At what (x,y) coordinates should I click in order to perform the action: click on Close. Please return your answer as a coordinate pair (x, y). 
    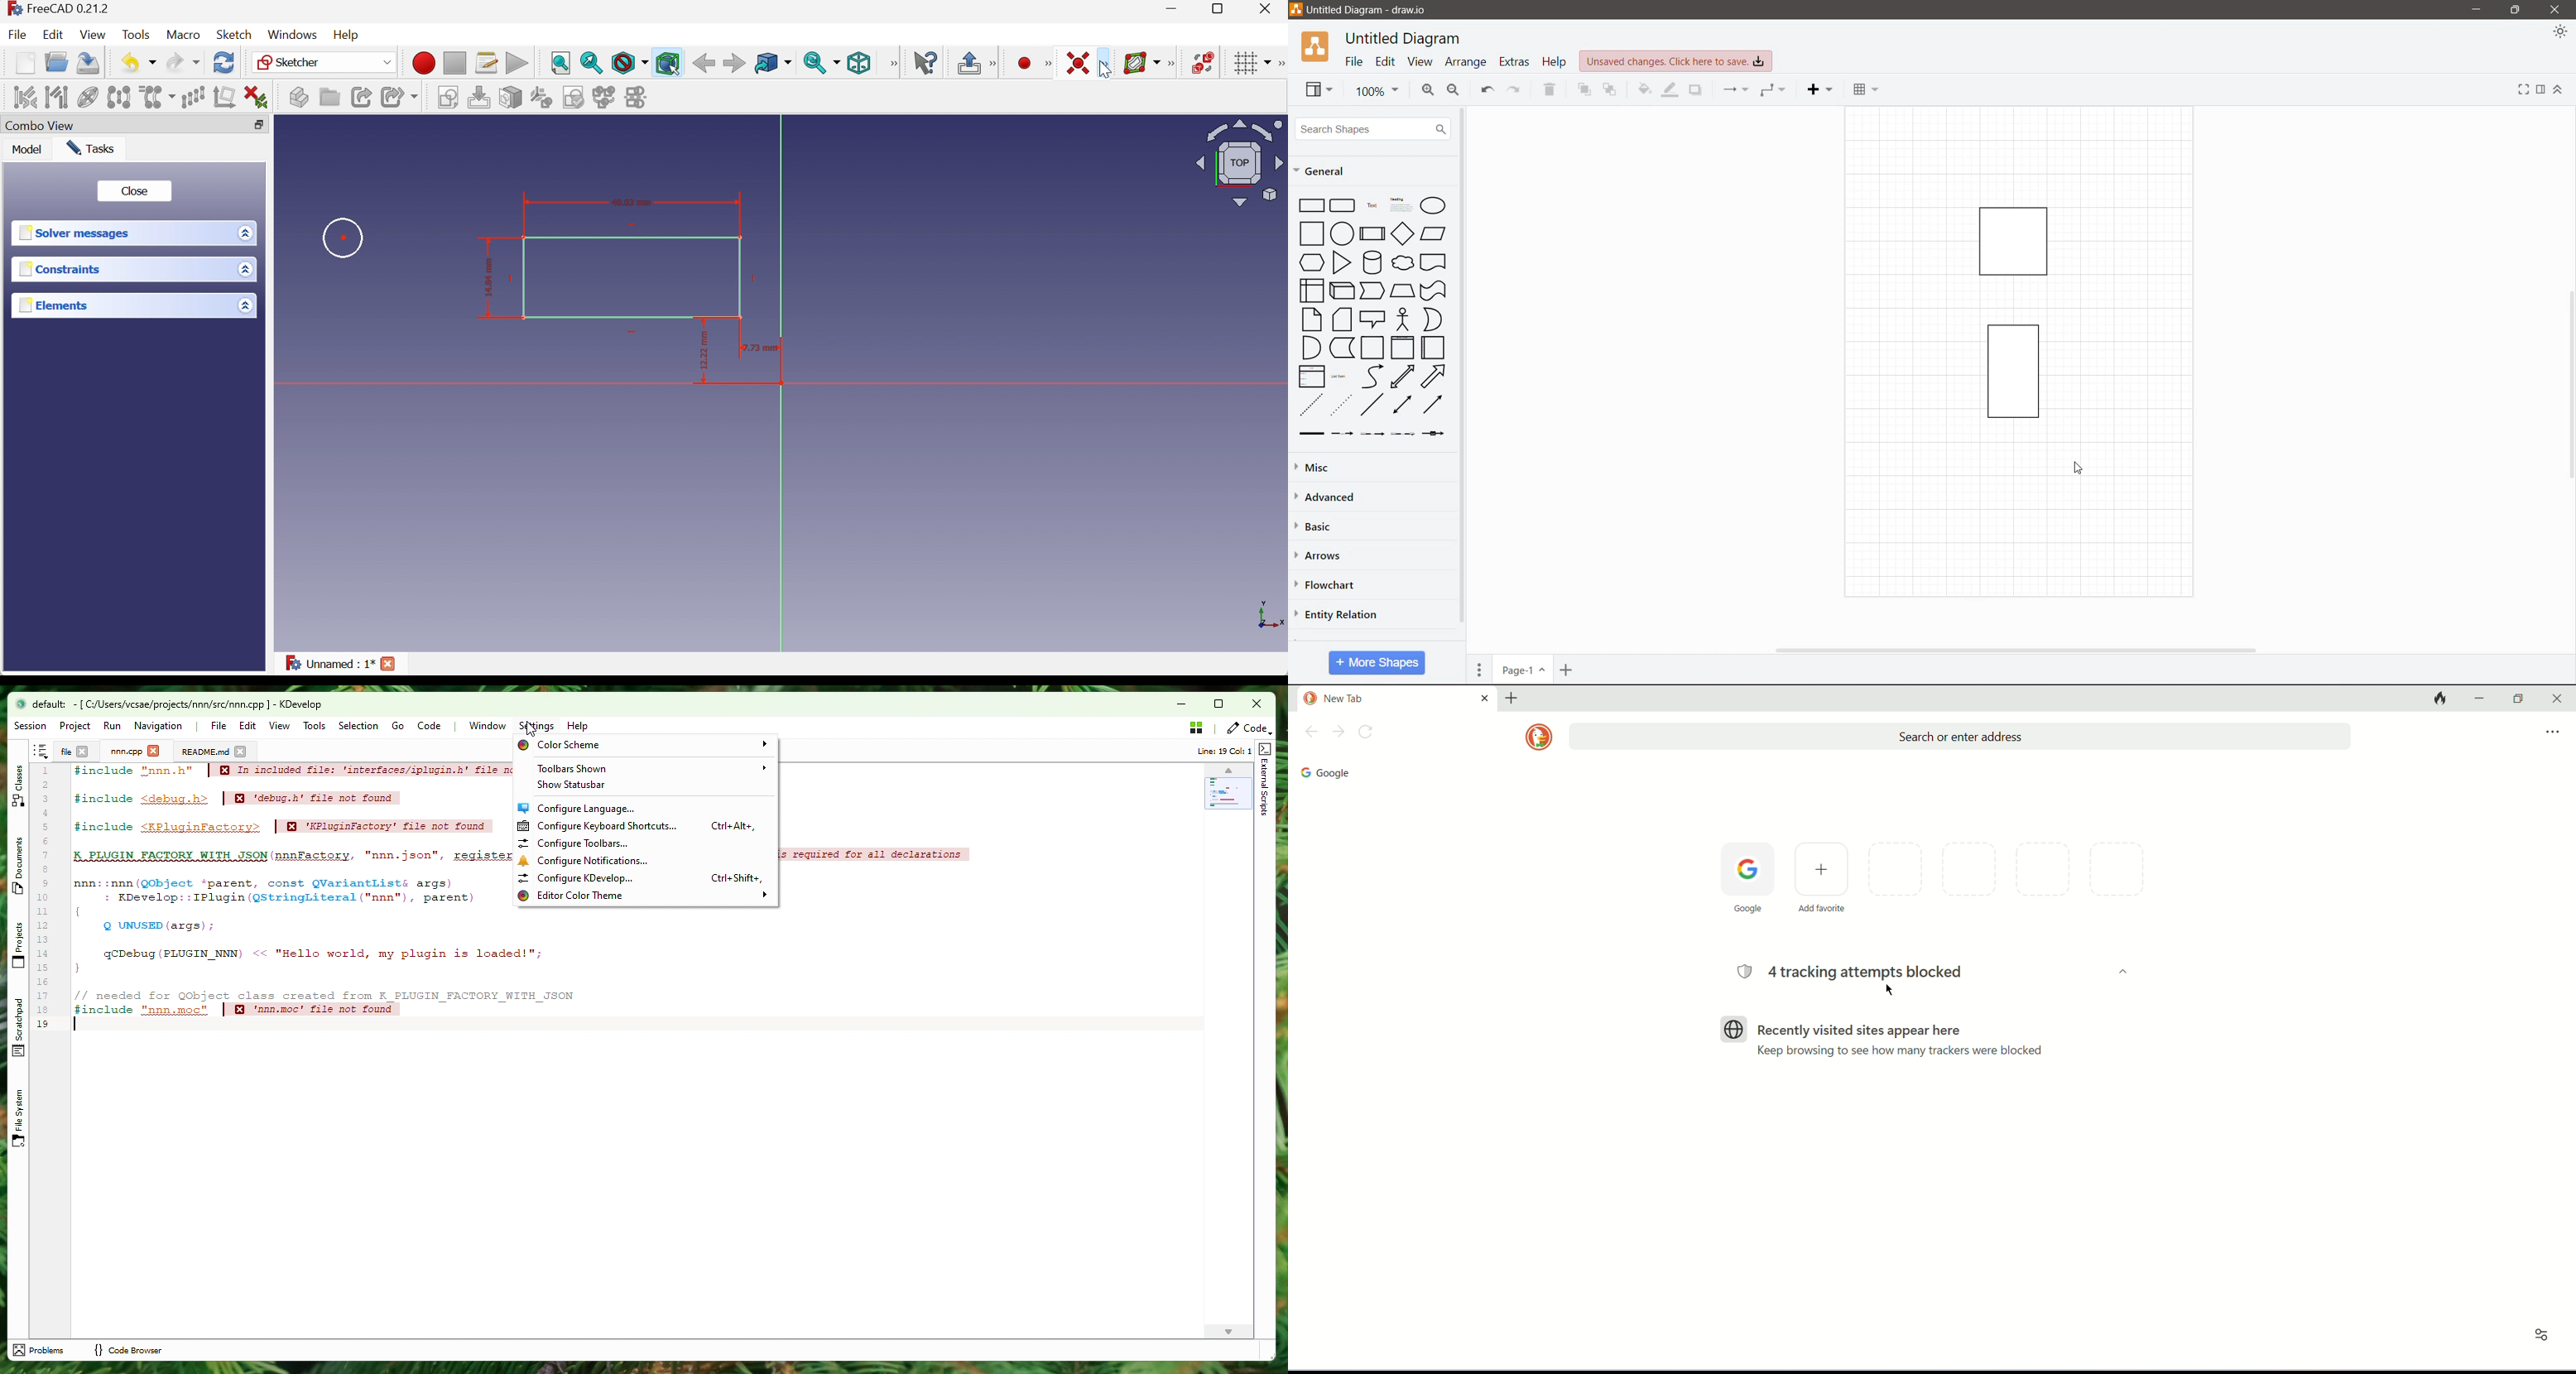
    Looking at the image, I should click on (389, 665).